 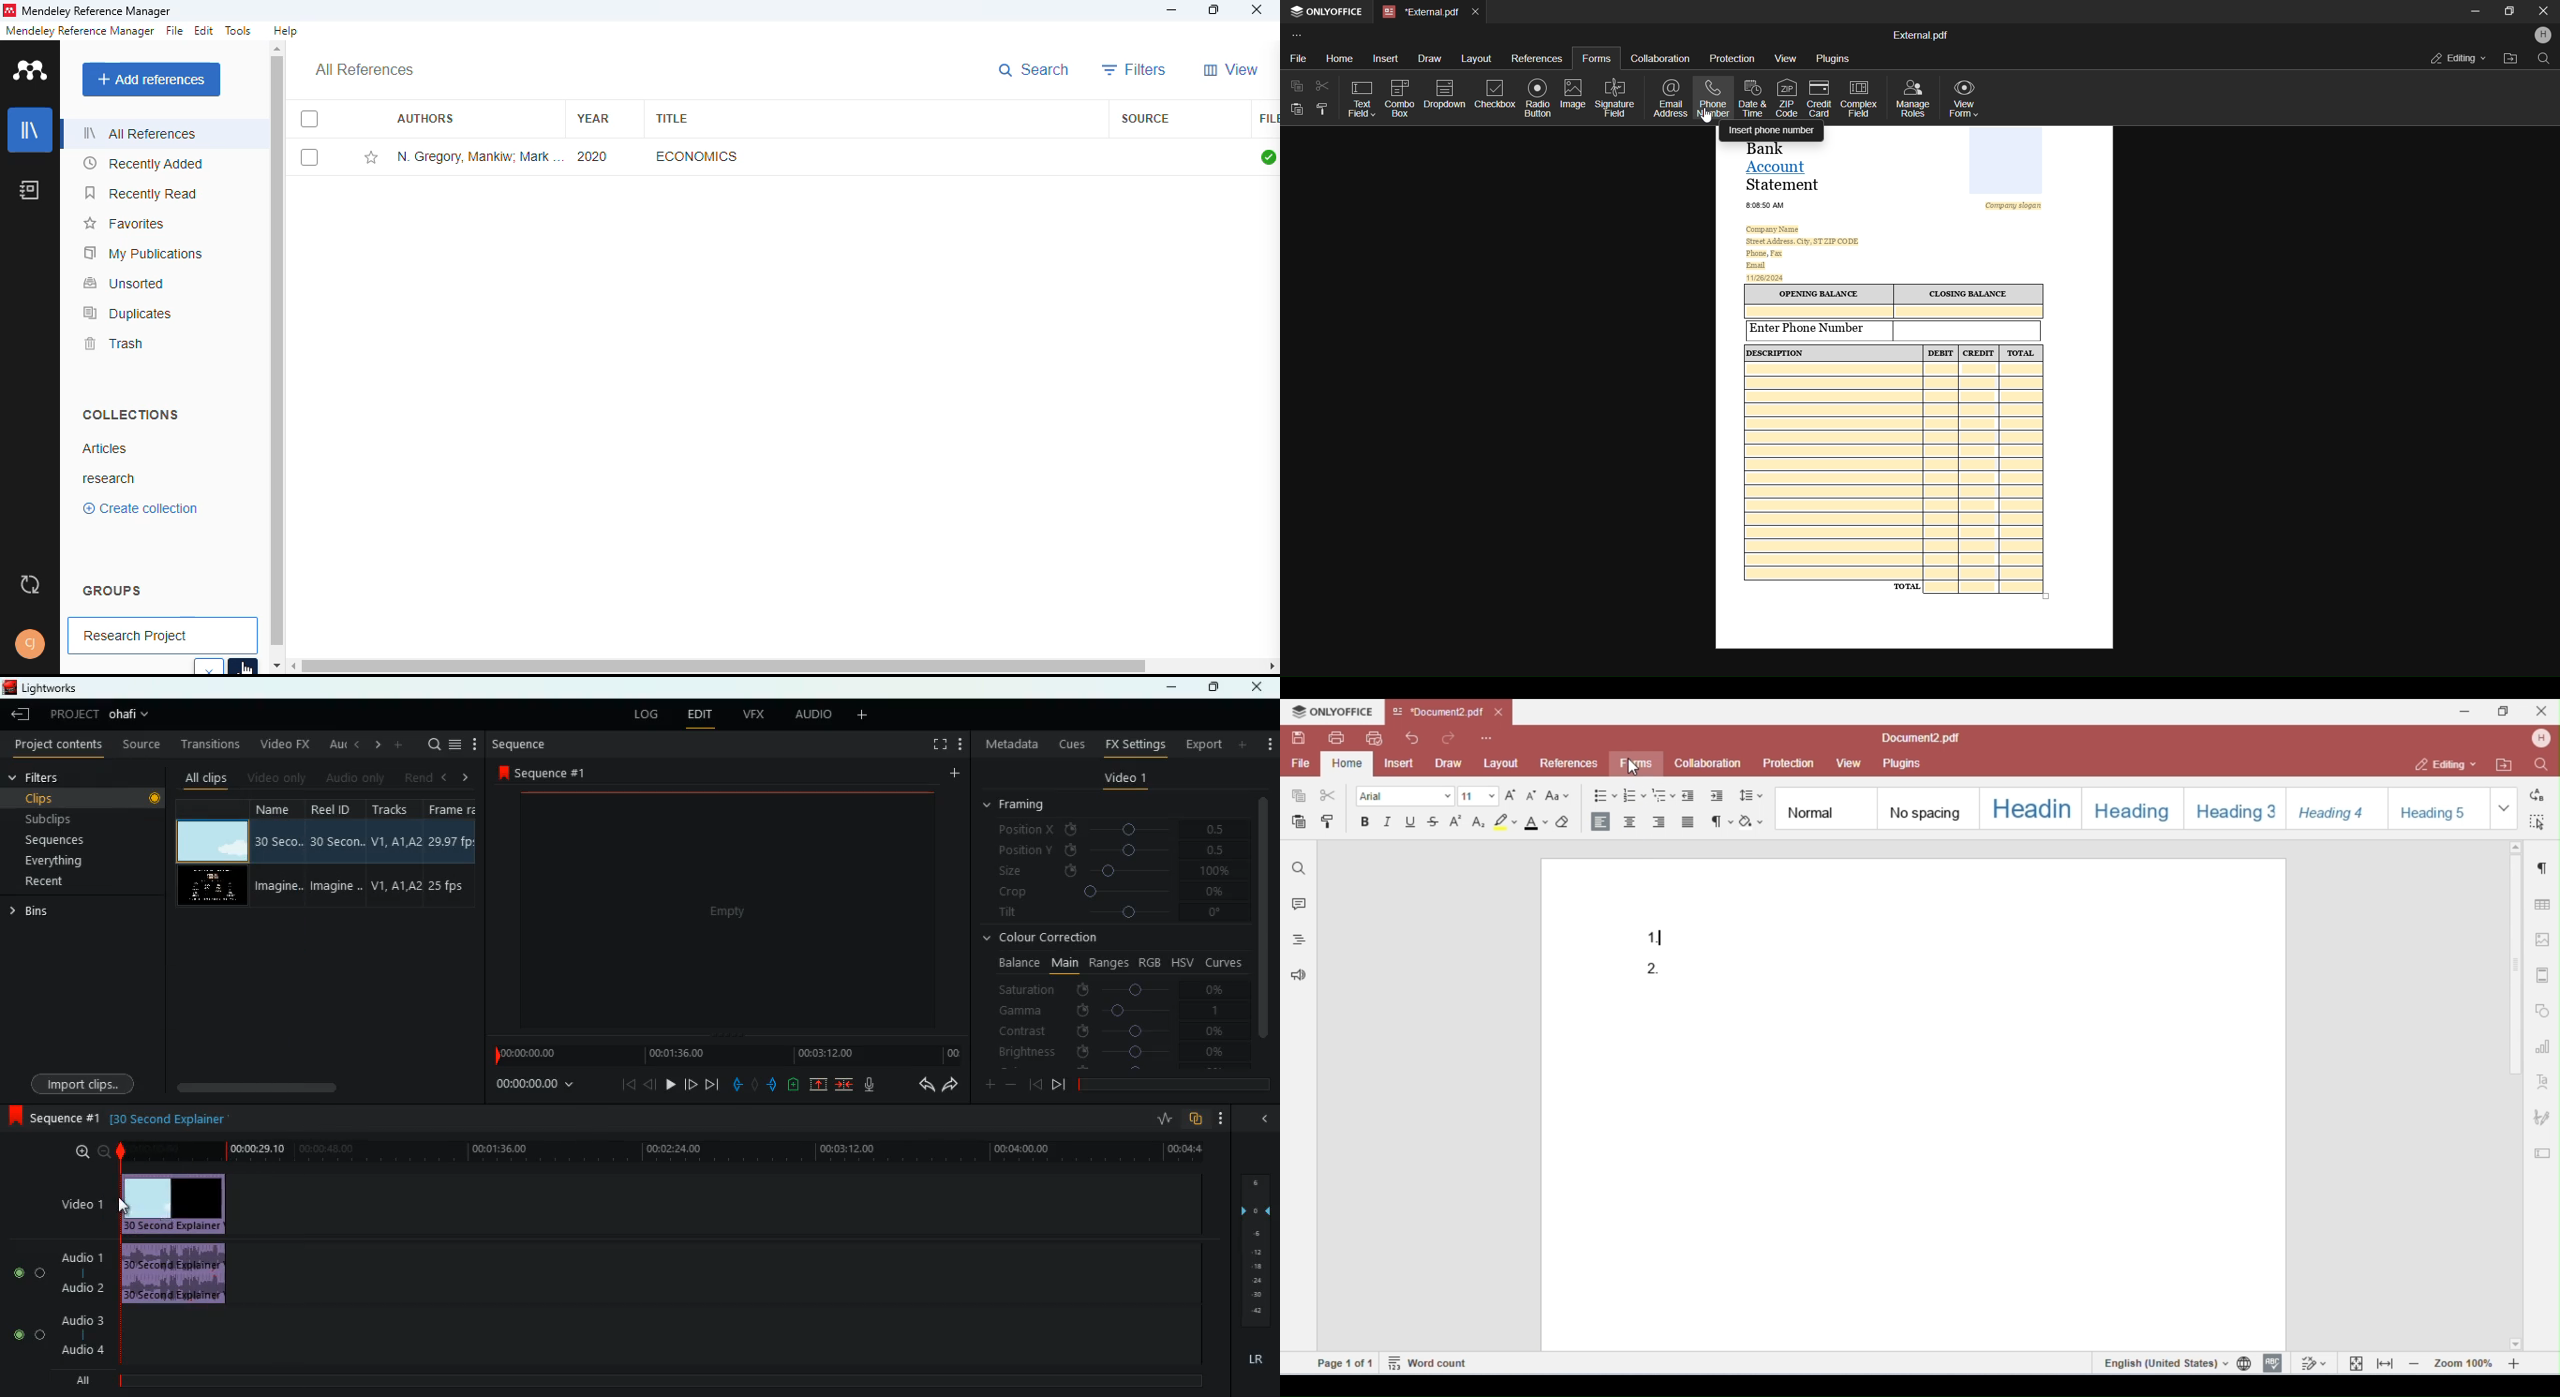 I want to click on all references, so click(x=365, y=68).